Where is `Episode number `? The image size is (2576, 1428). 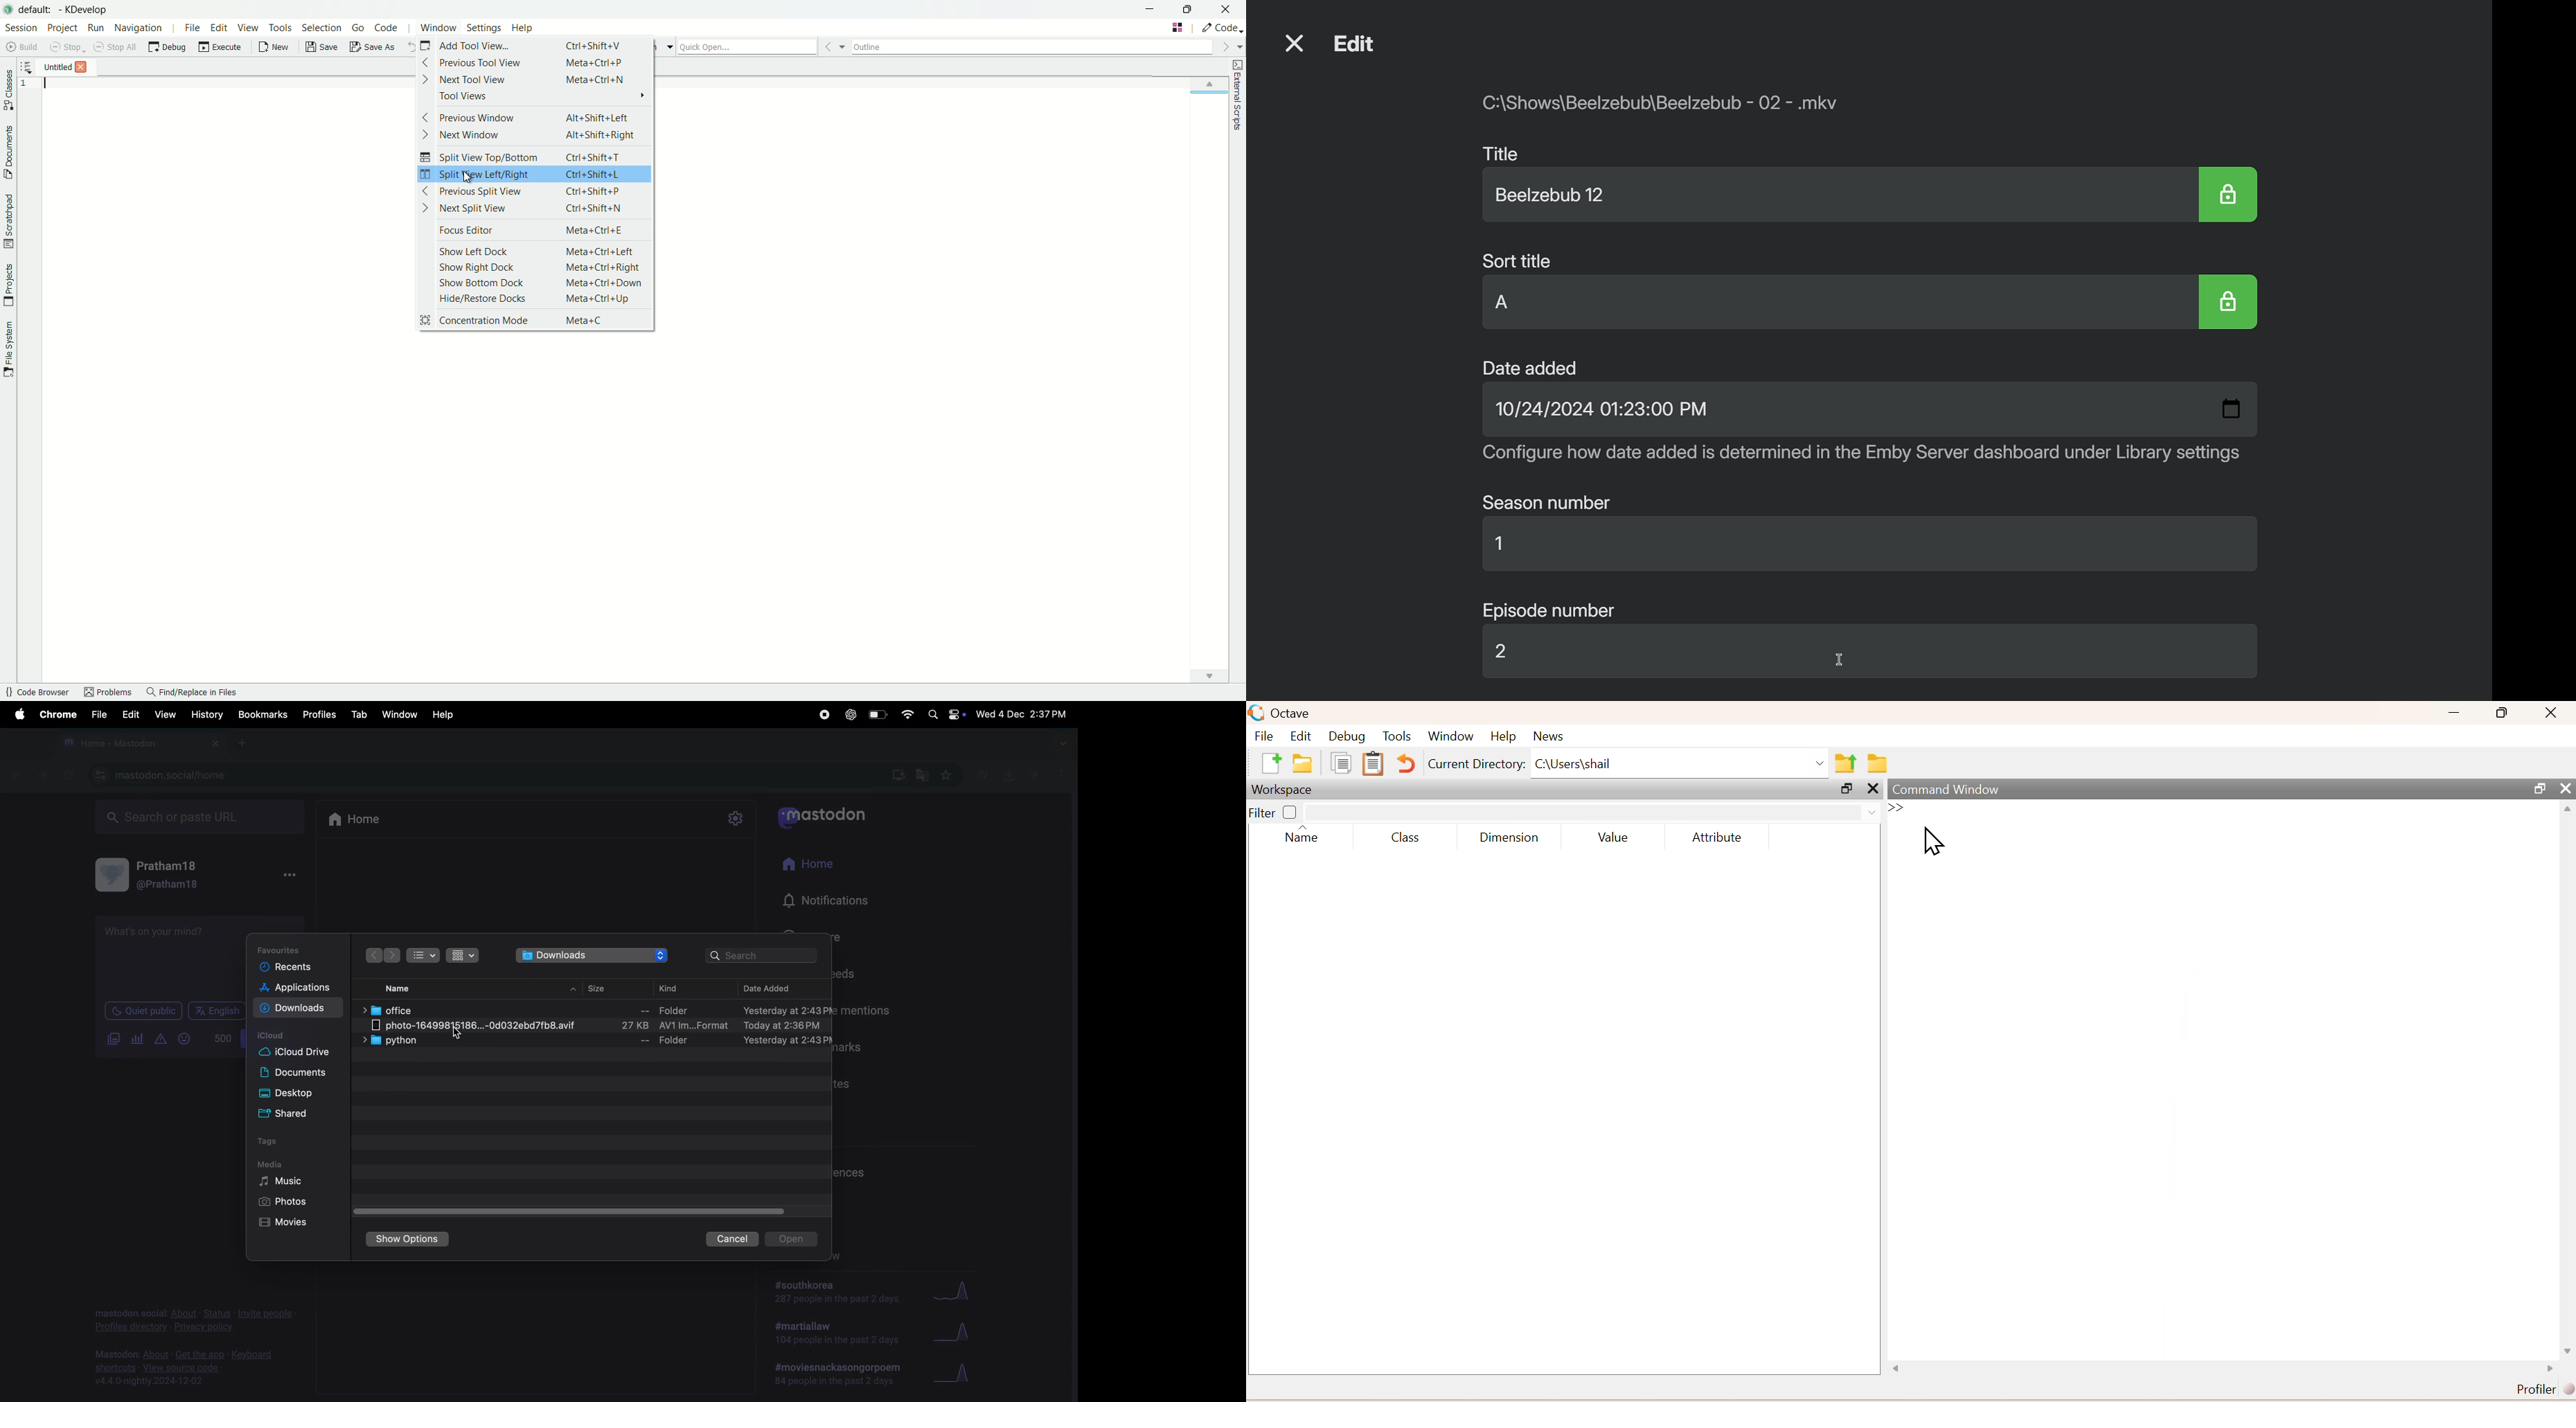 Episode number  is located at coordinates (1550, 608).